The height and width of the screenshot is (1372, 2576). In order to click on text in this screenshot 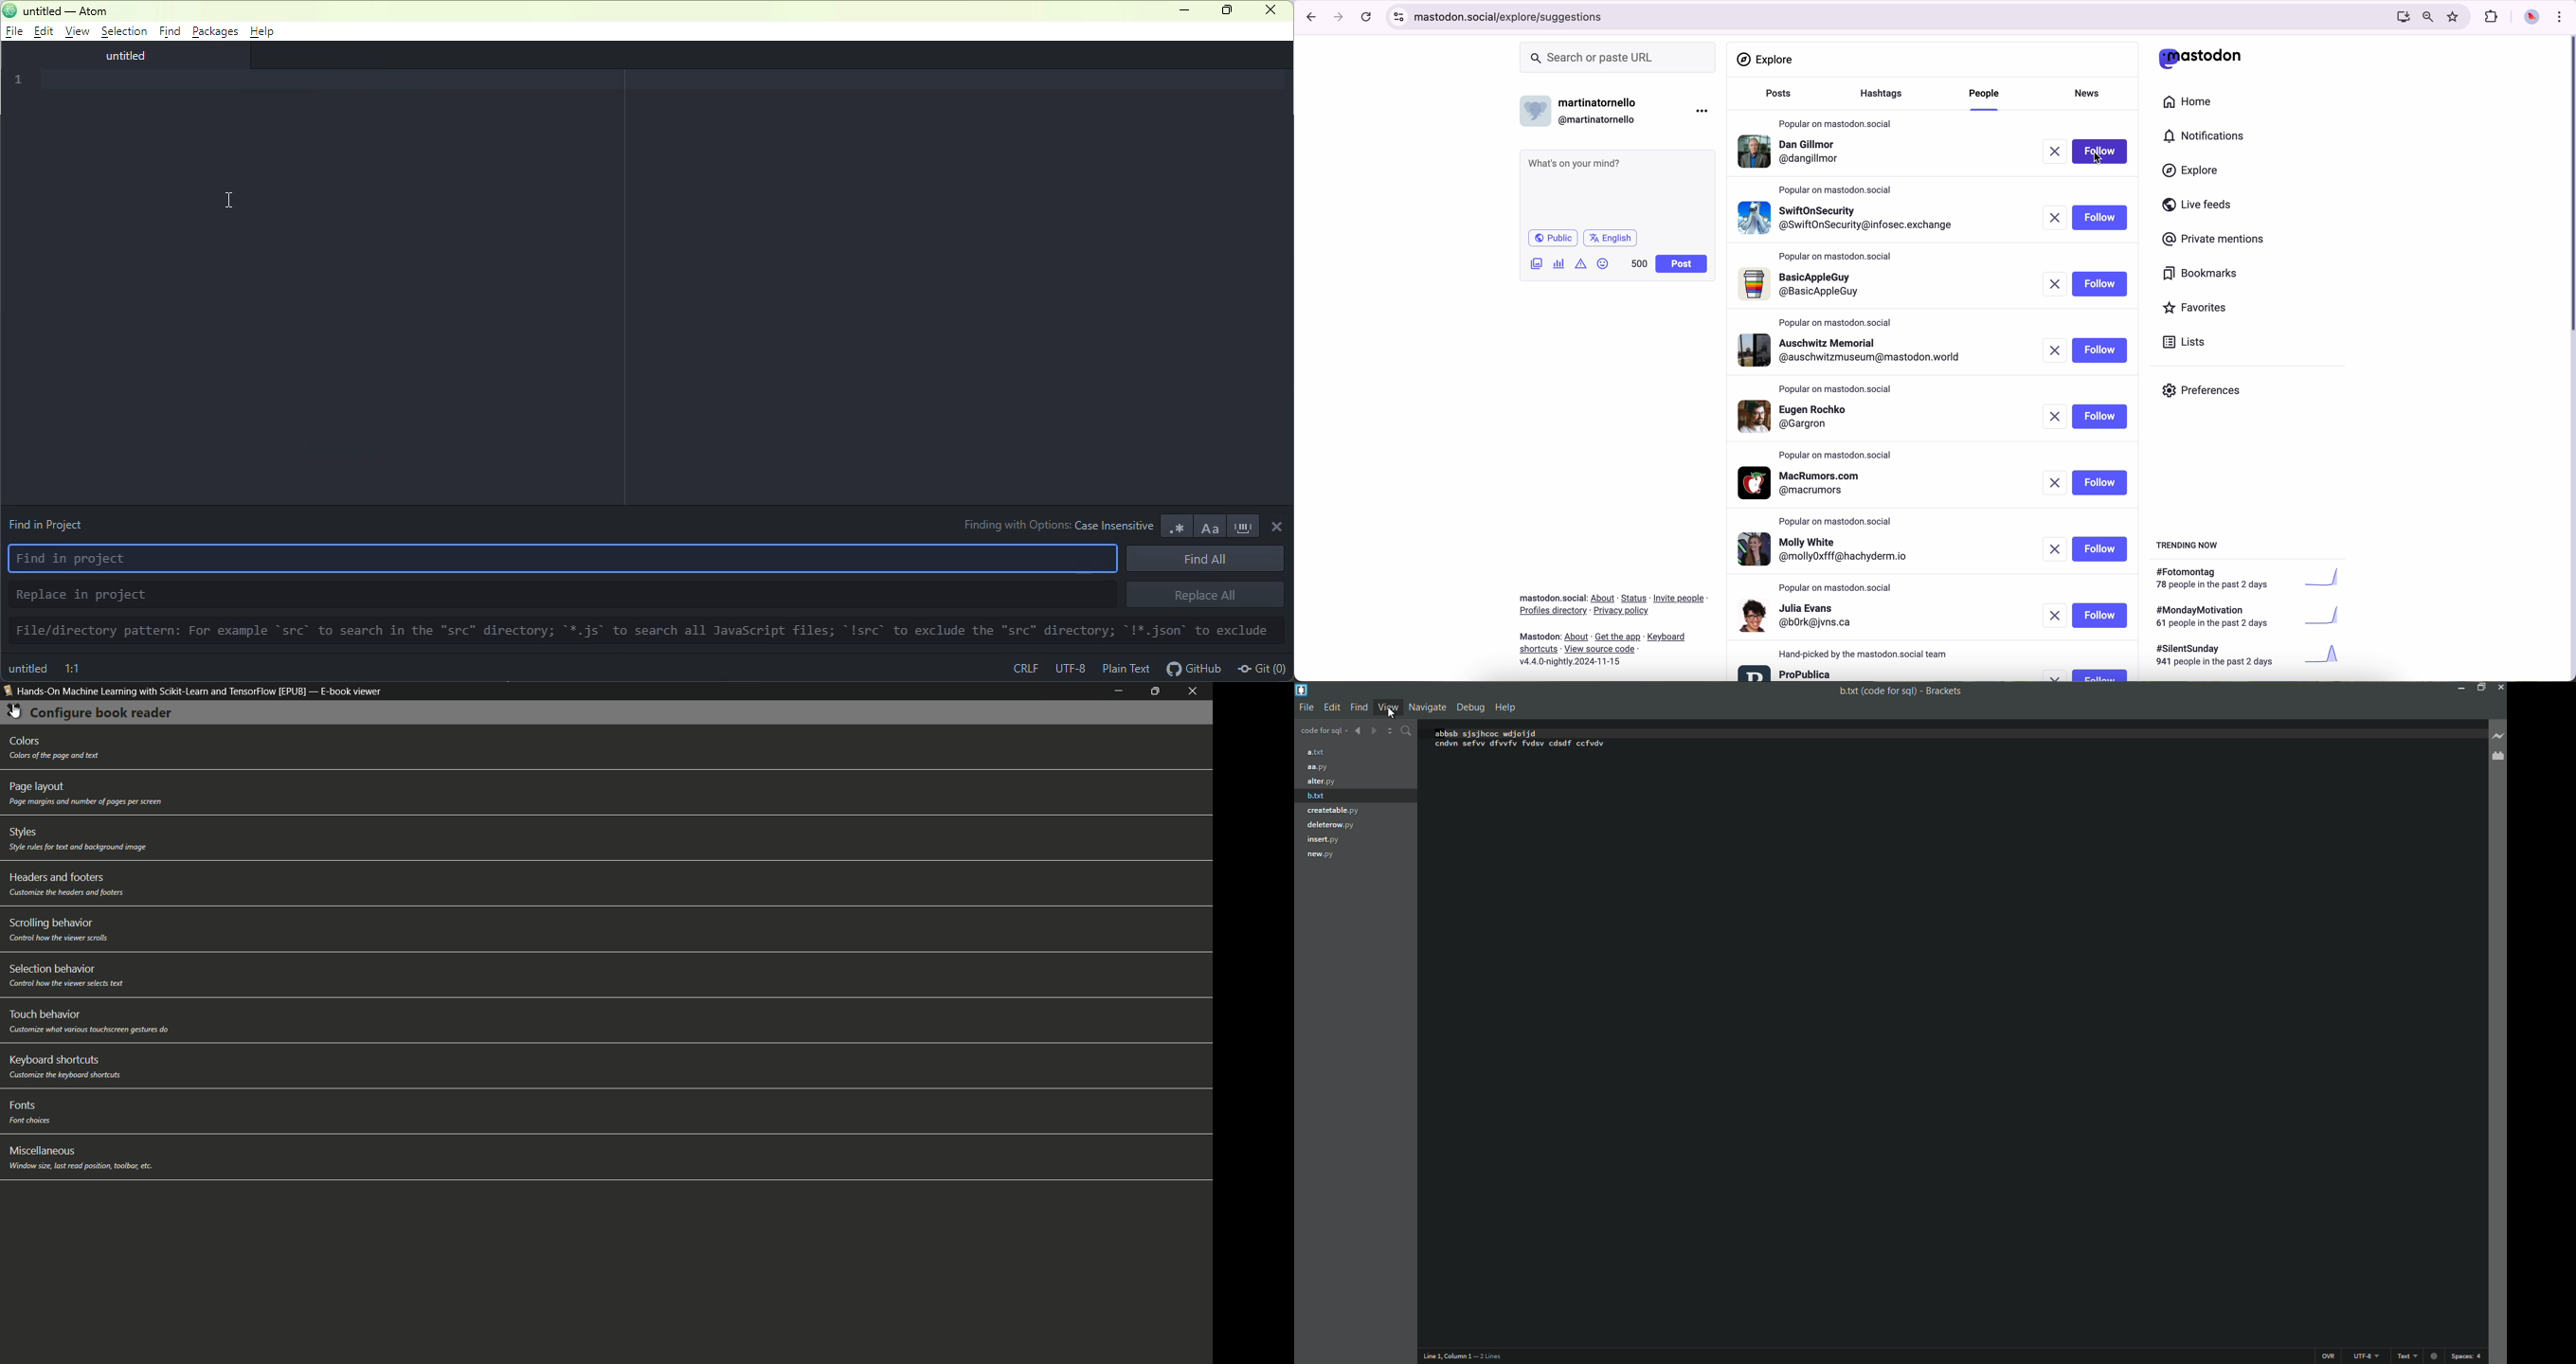, I will do `click(84, 803)`.